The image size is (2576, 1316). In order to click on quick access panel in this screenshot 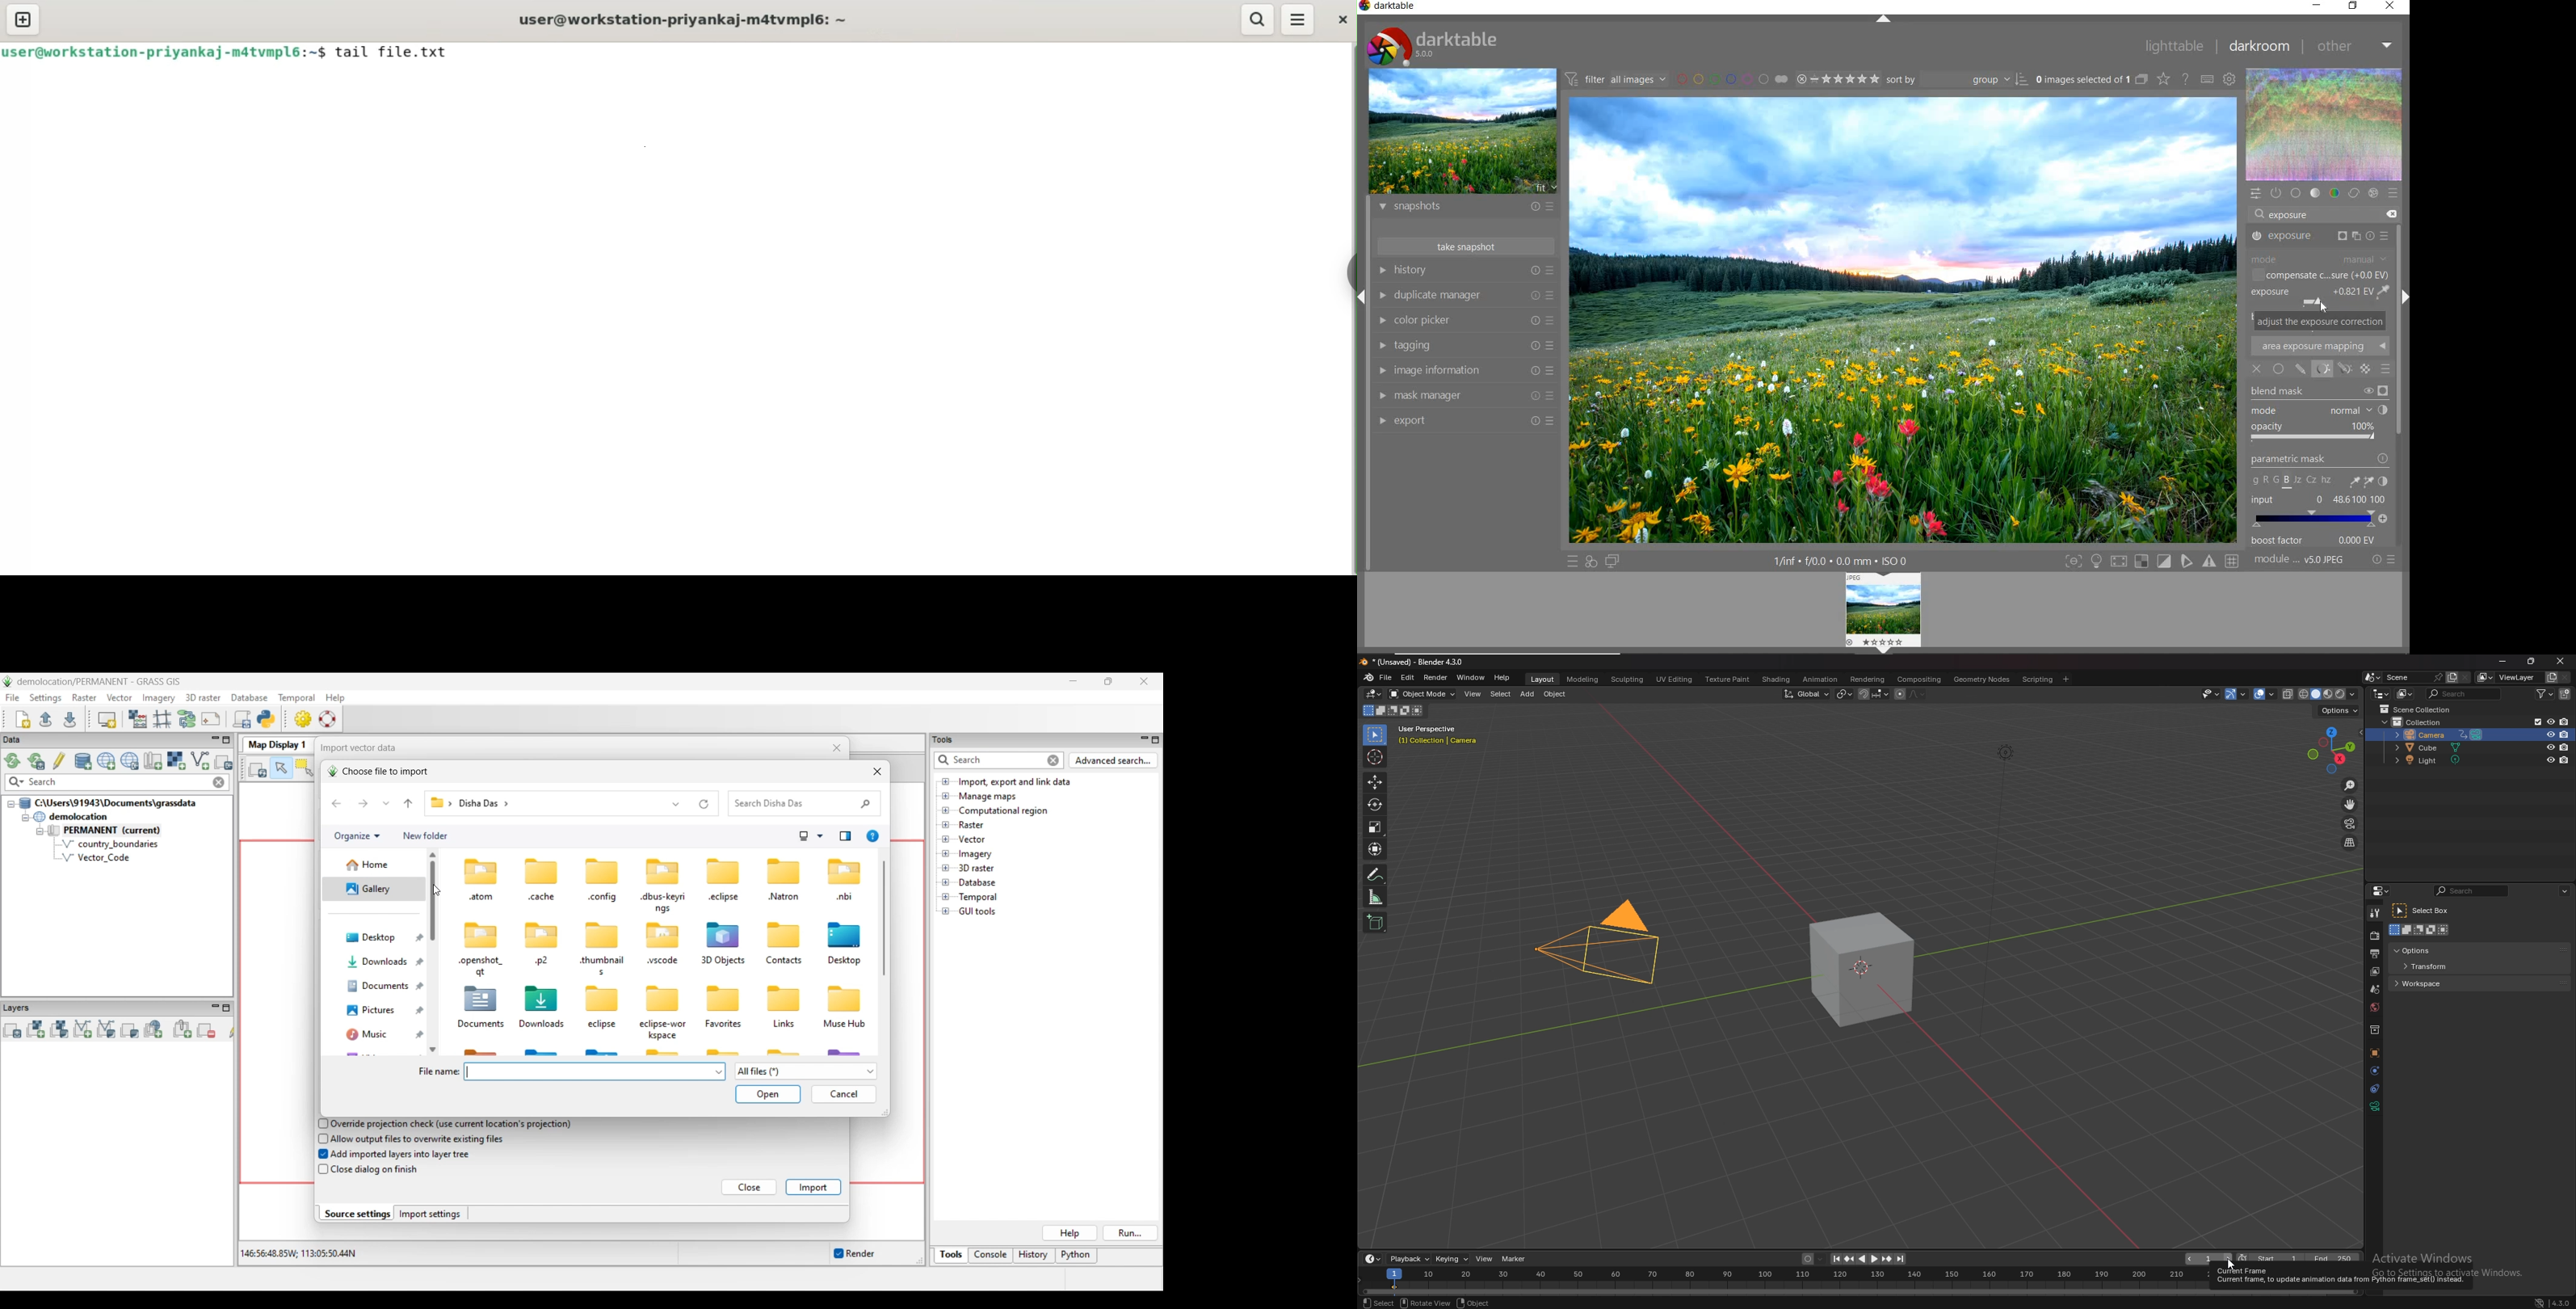, I will do `click(2255, 194)`.